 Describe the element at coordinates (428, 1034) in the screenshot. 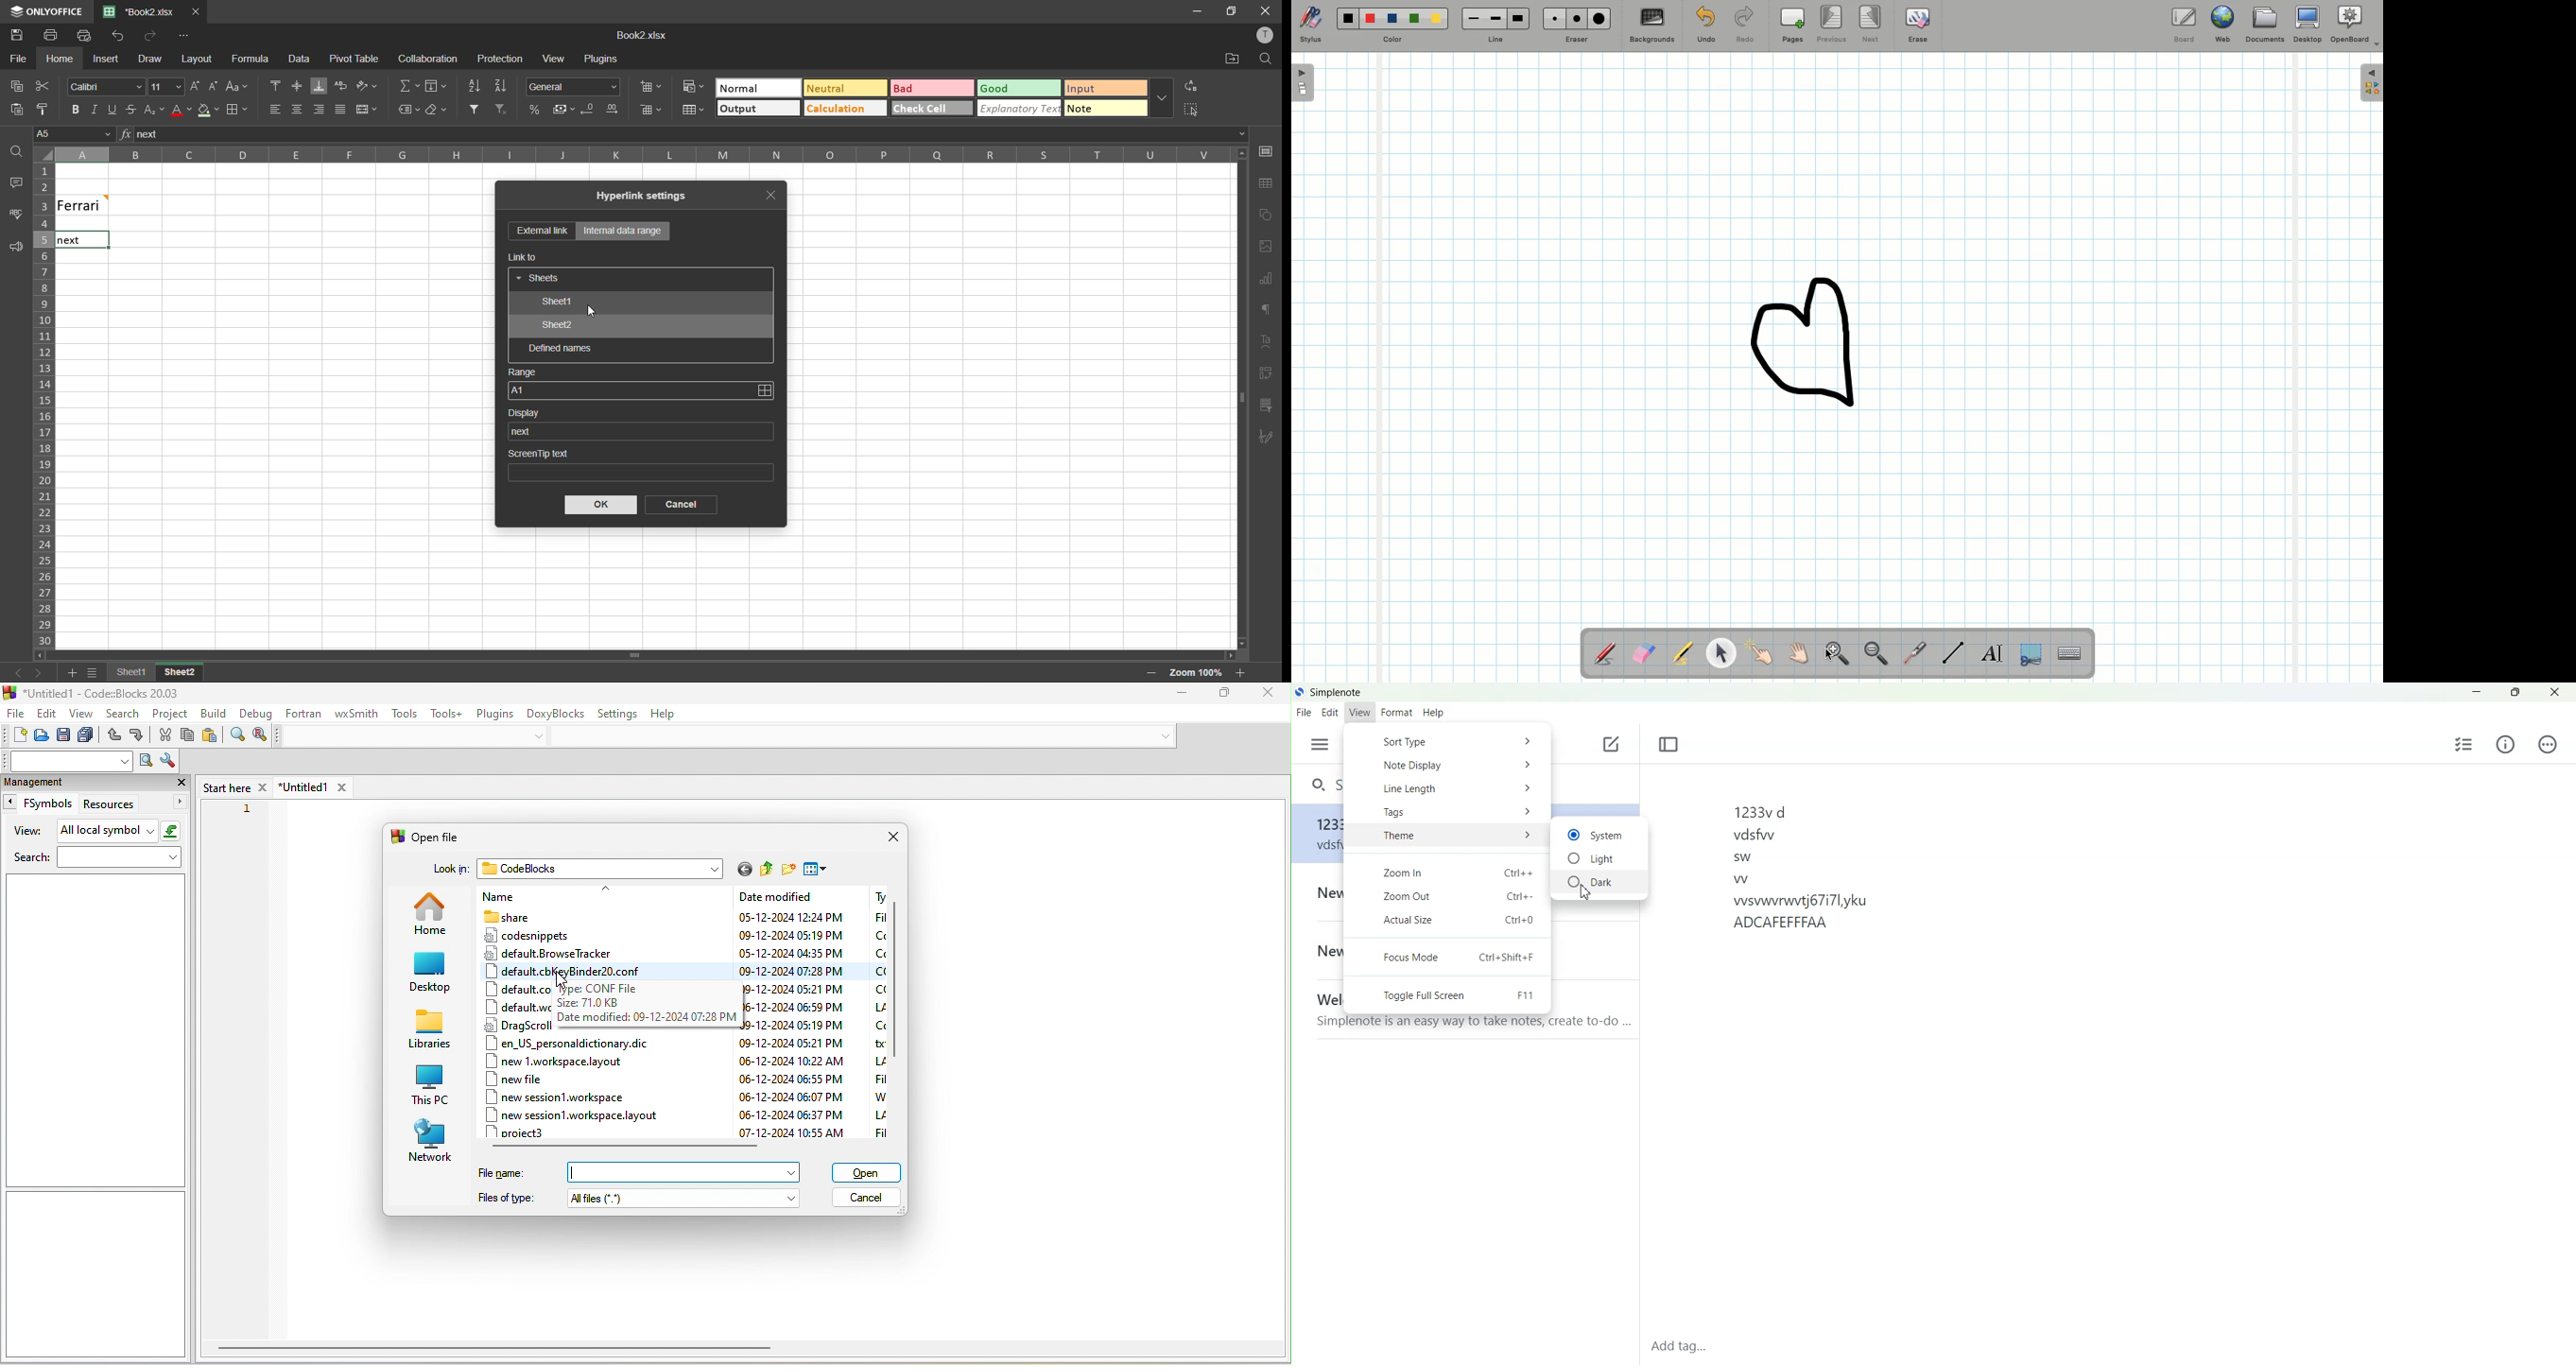

I see `libraries` at that location.